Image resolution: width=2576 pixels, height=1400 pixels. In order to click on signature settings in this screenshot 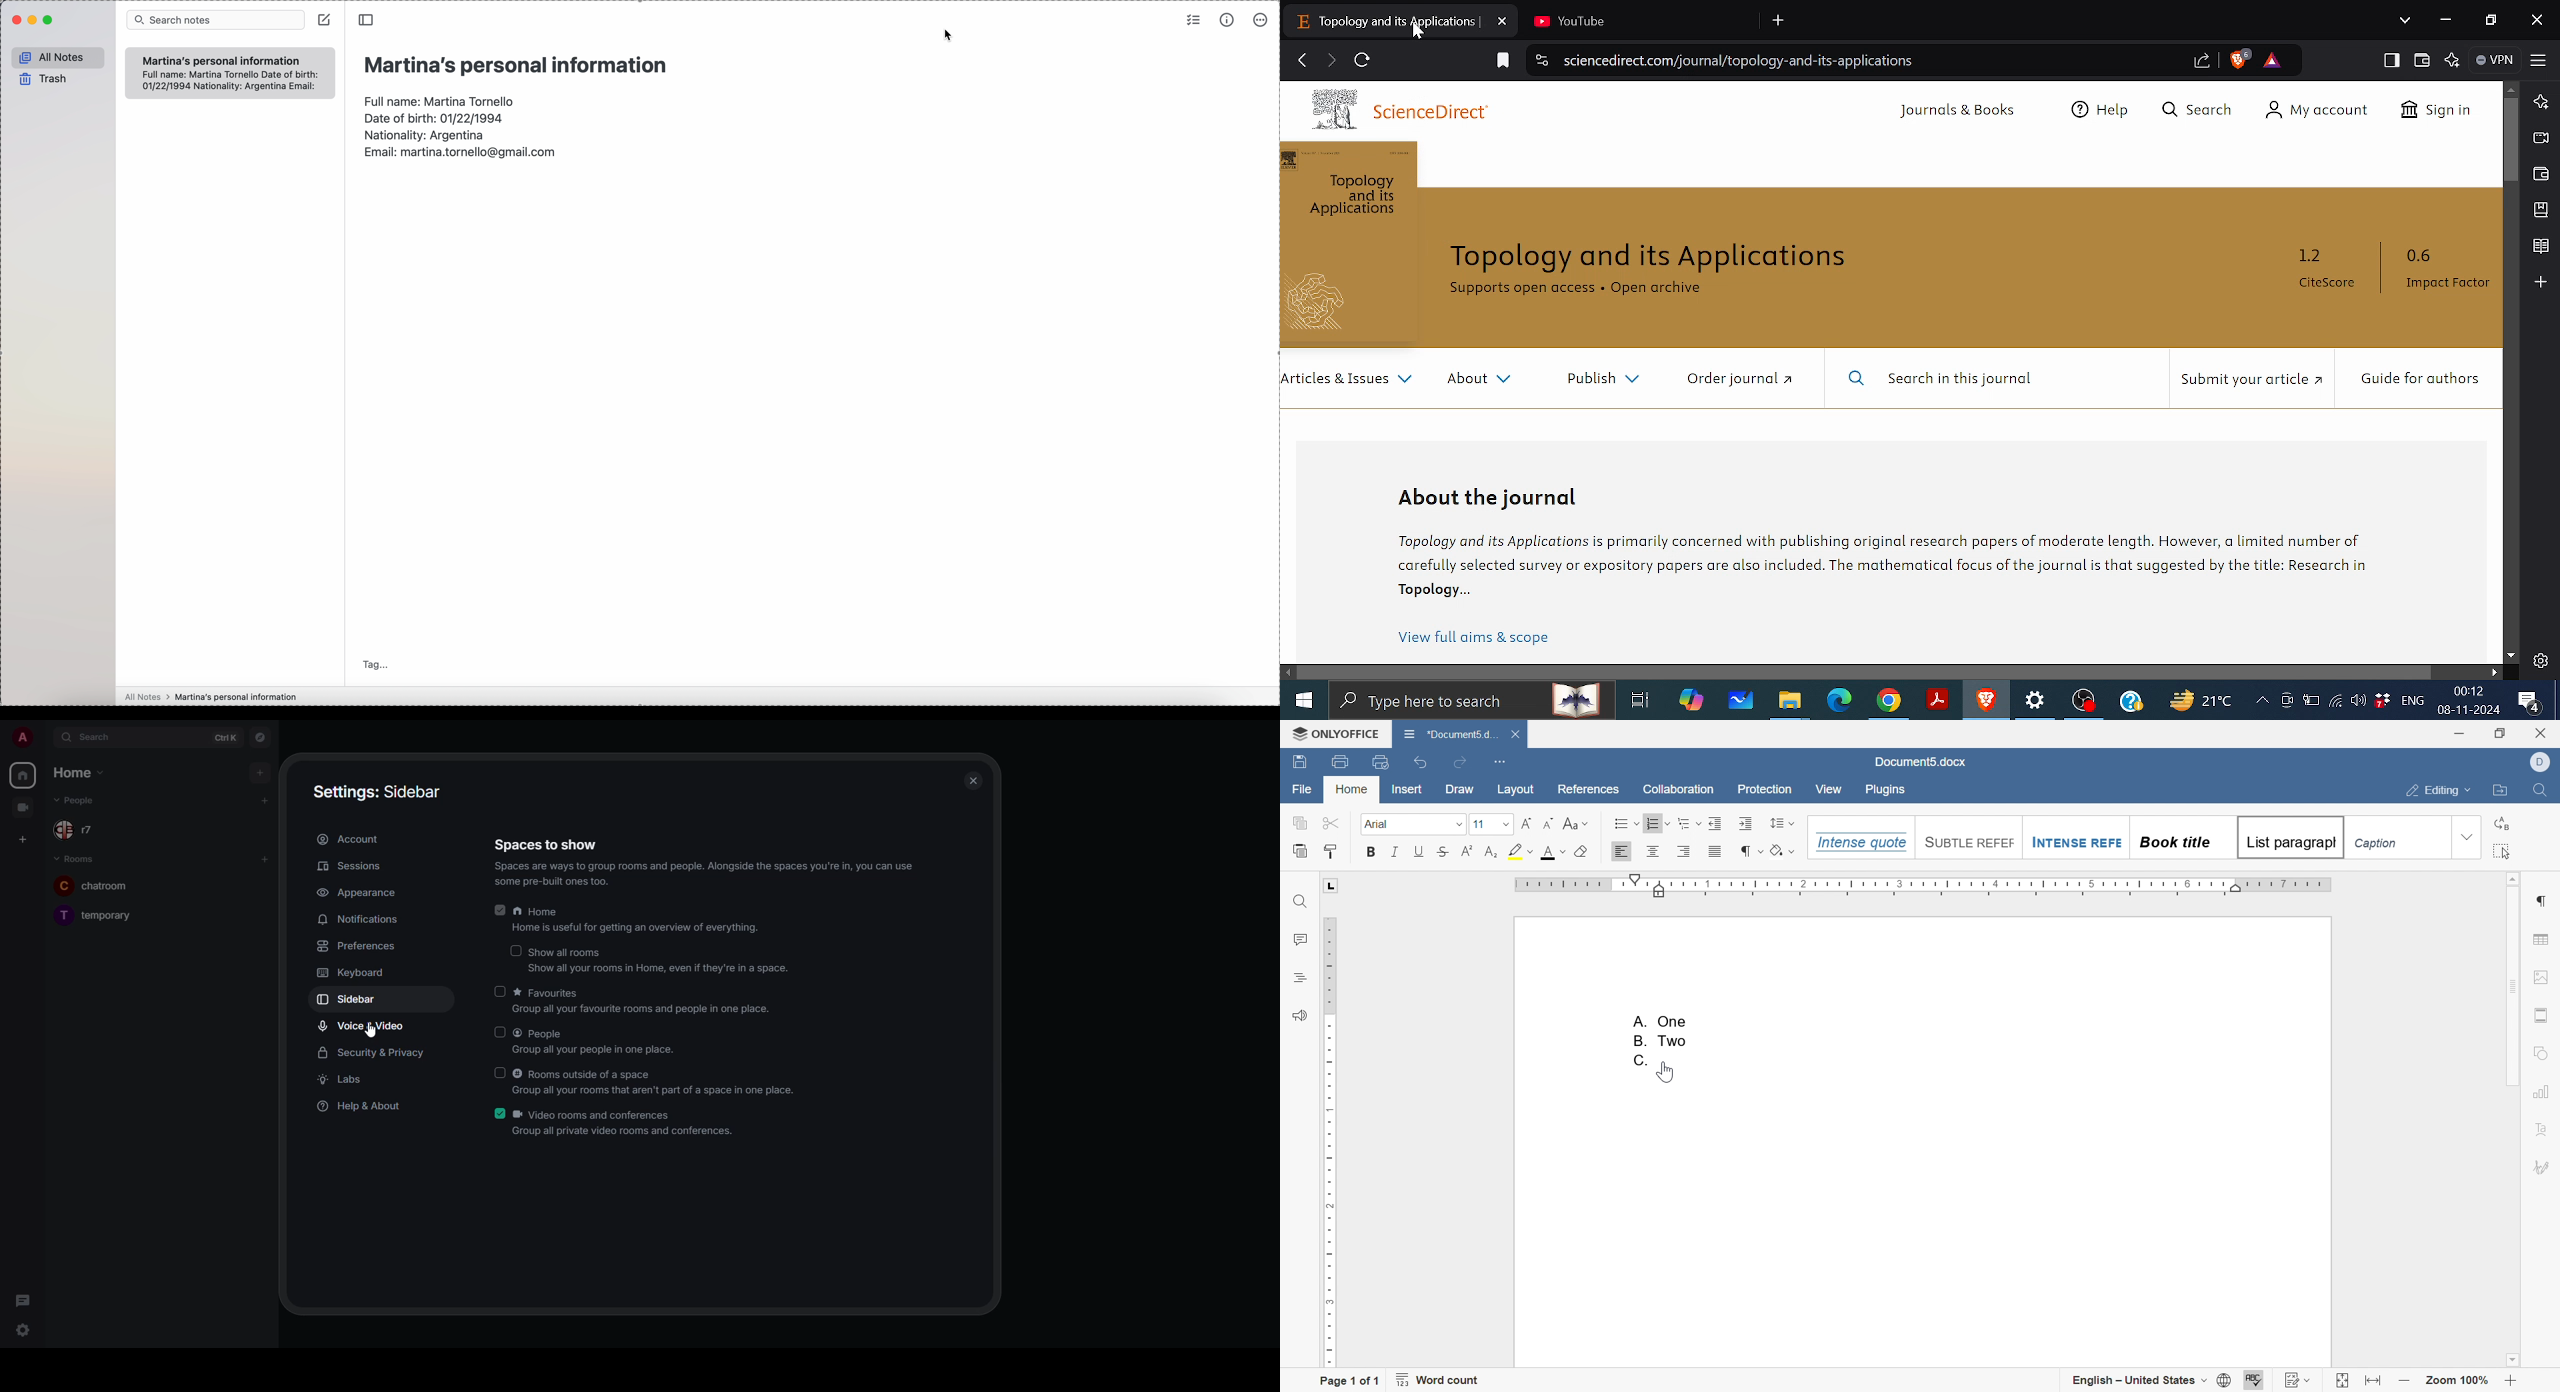, I will do `click(2543, 1167)`.